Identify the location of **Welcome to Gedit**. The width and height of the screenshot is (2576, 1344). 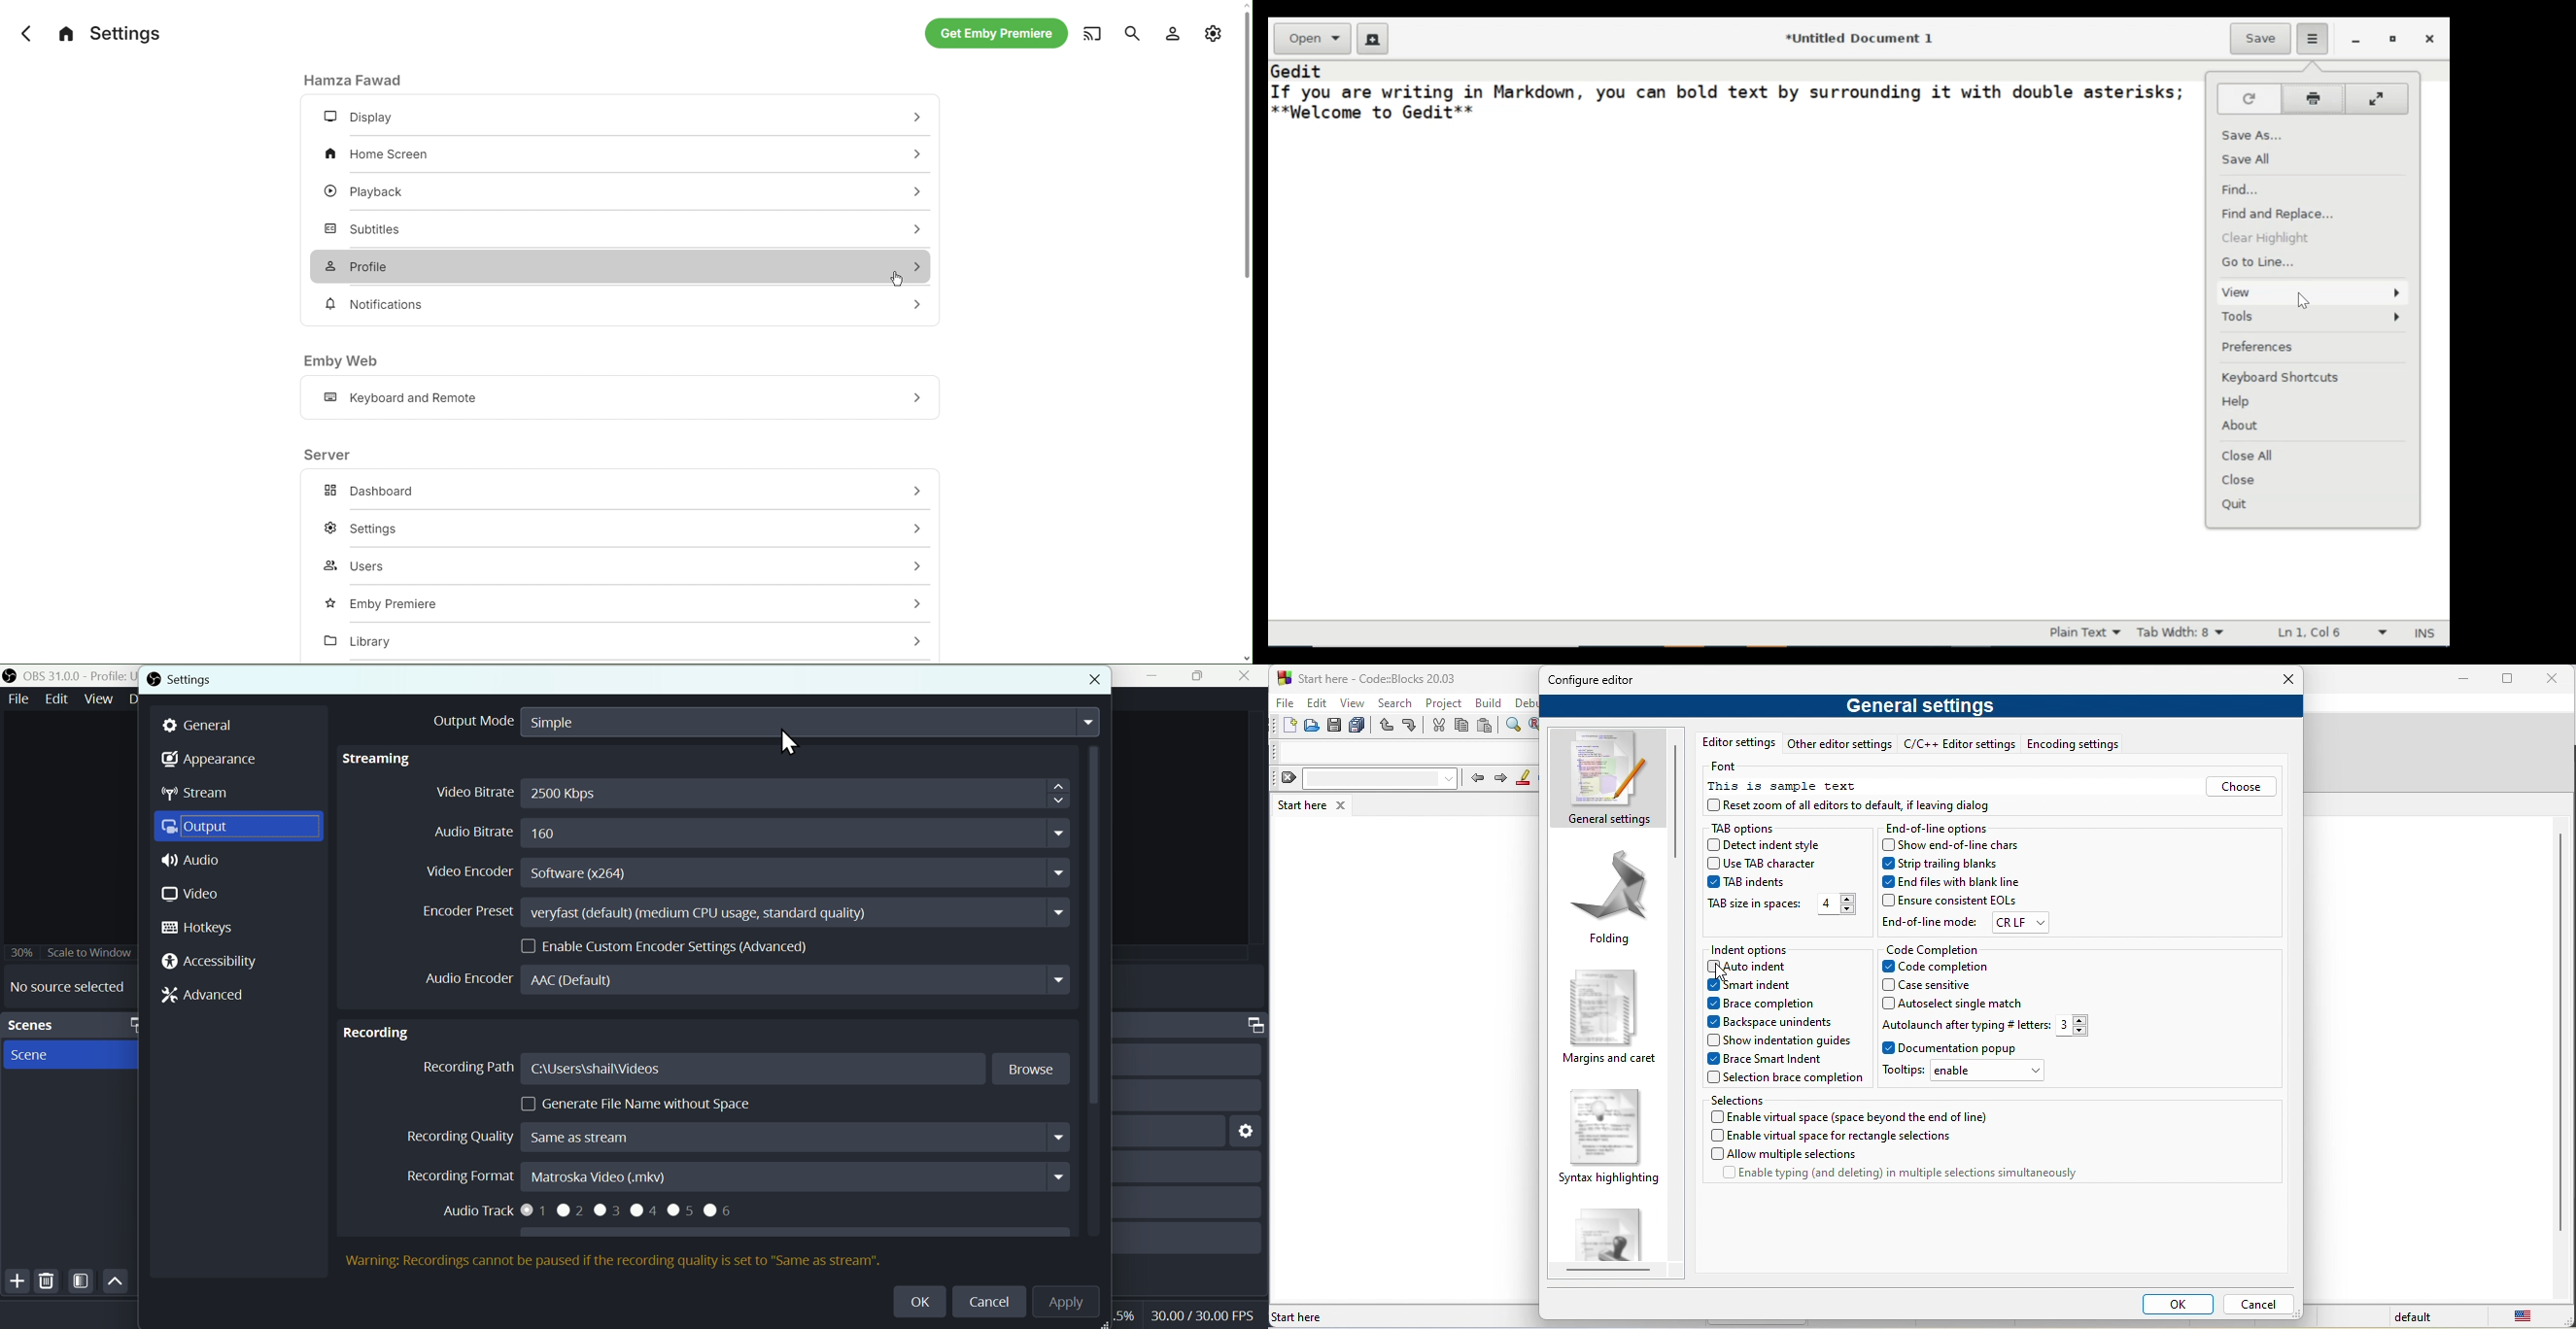
(1374, 113).